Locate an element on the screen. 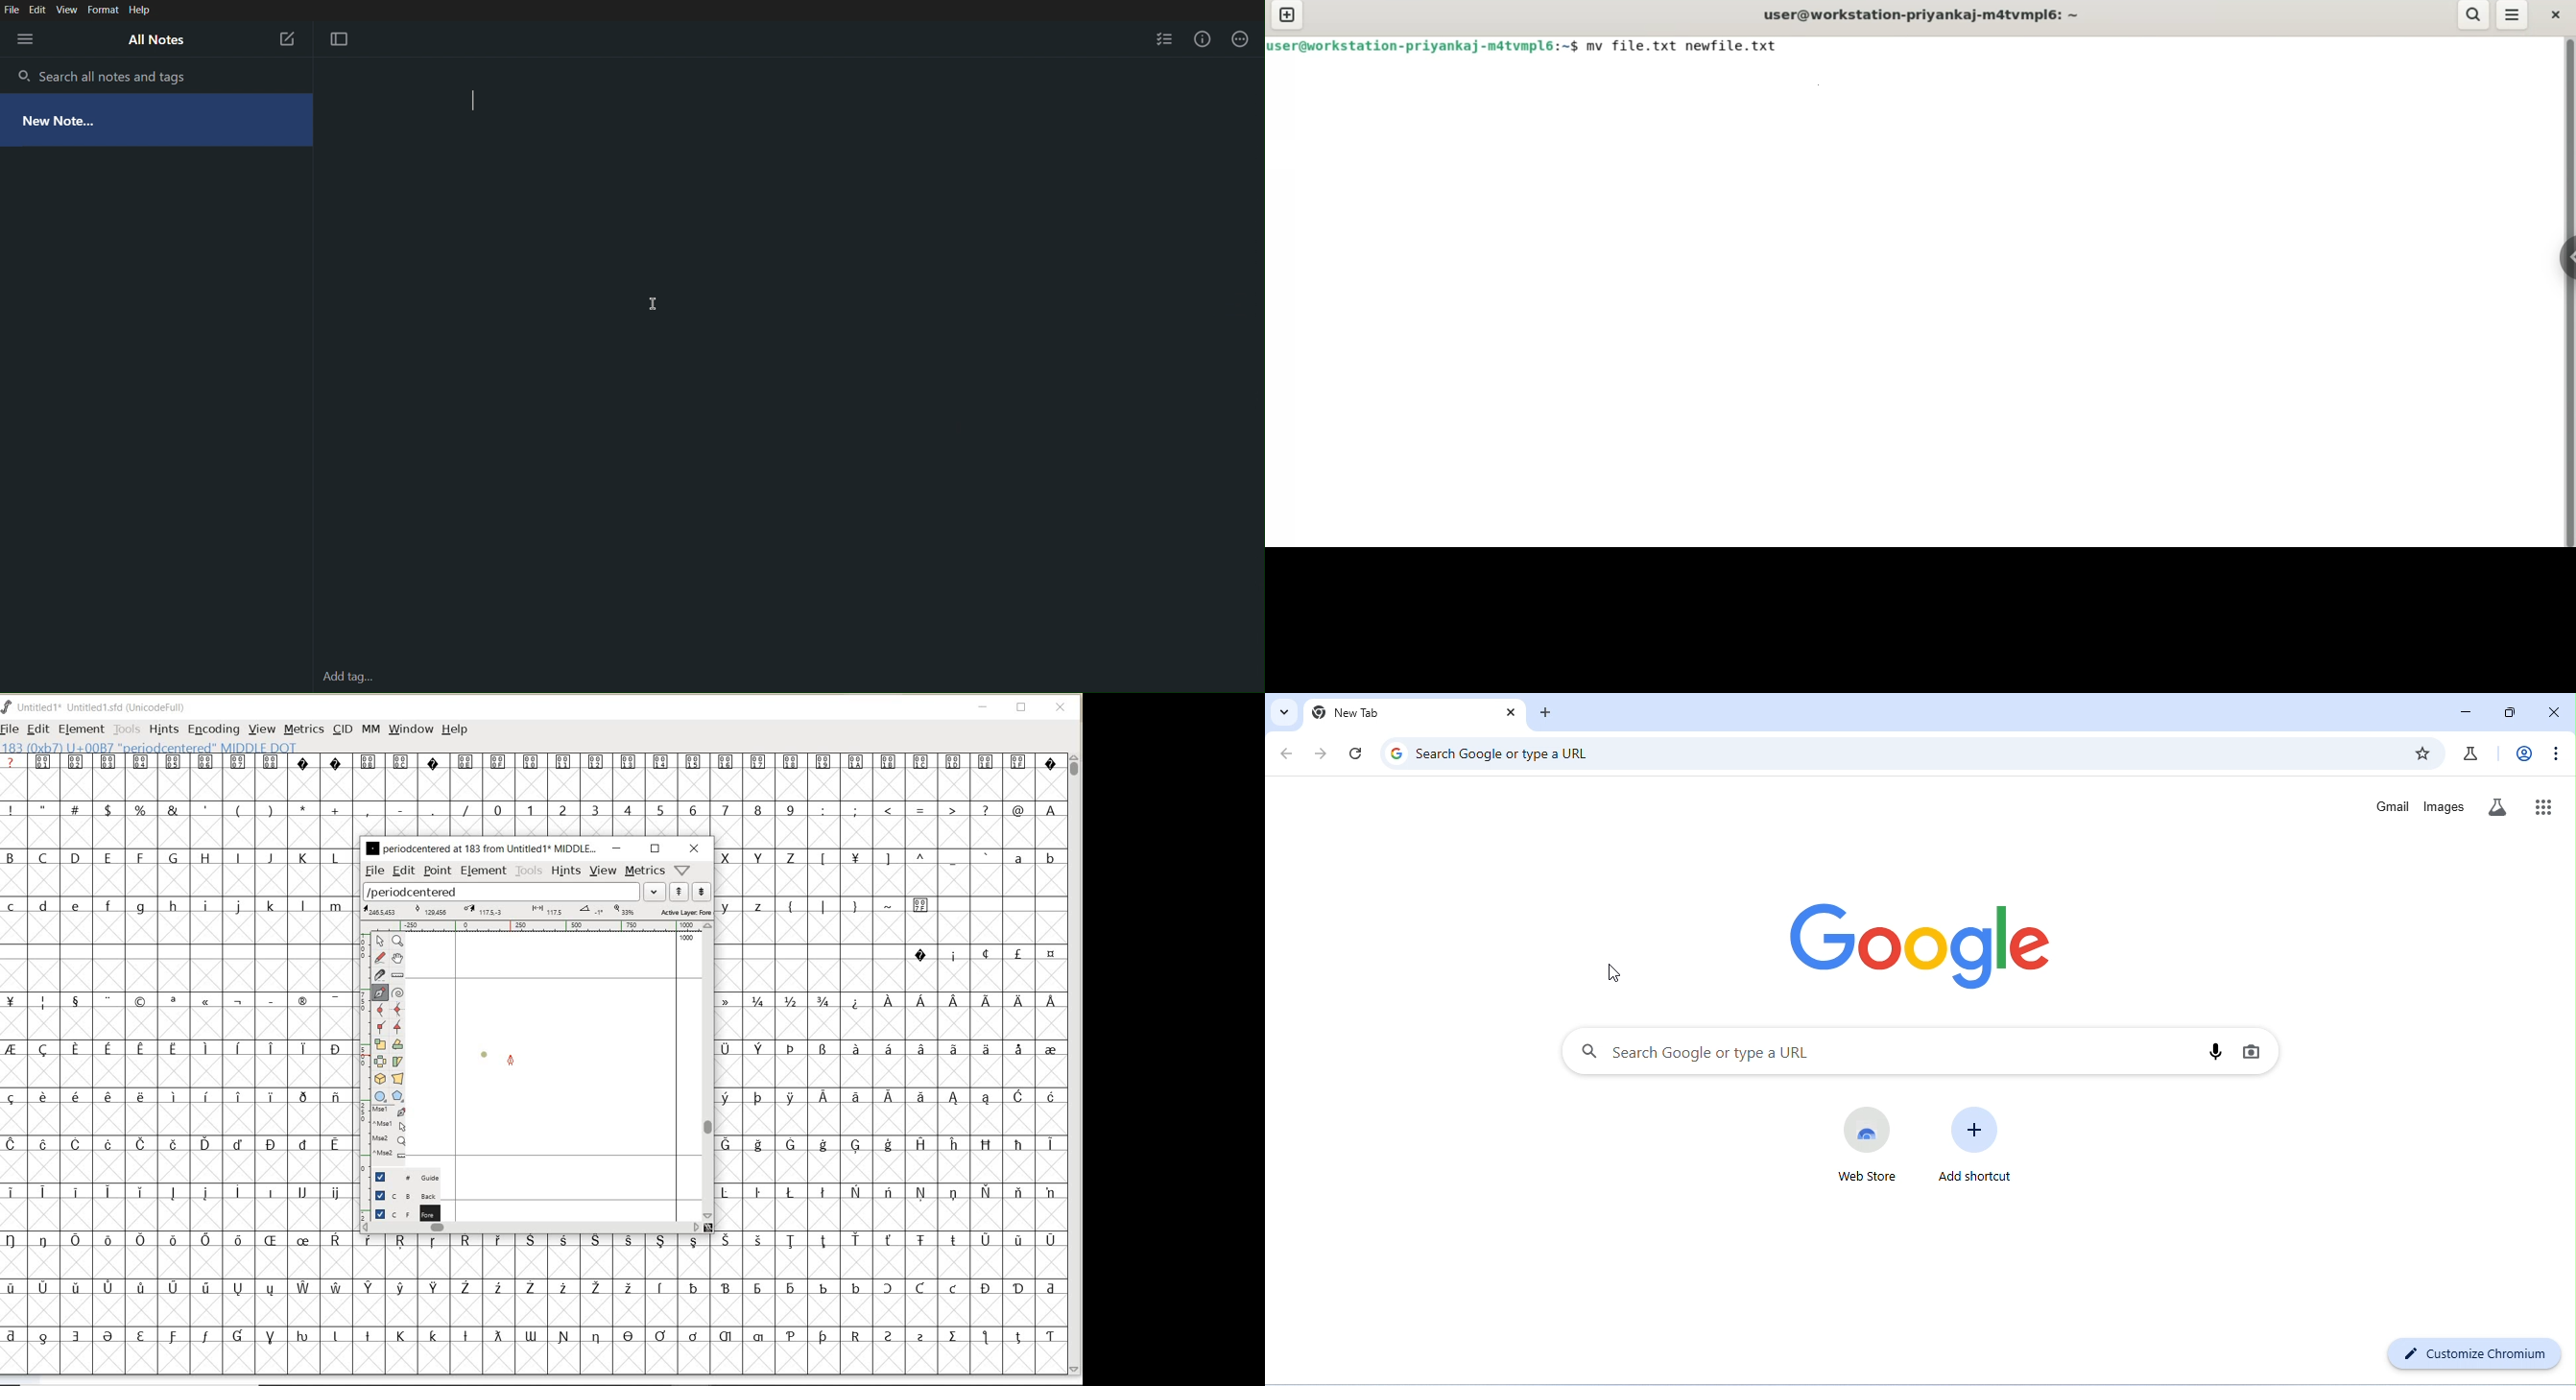  close is located at coordinates (1509, 713).